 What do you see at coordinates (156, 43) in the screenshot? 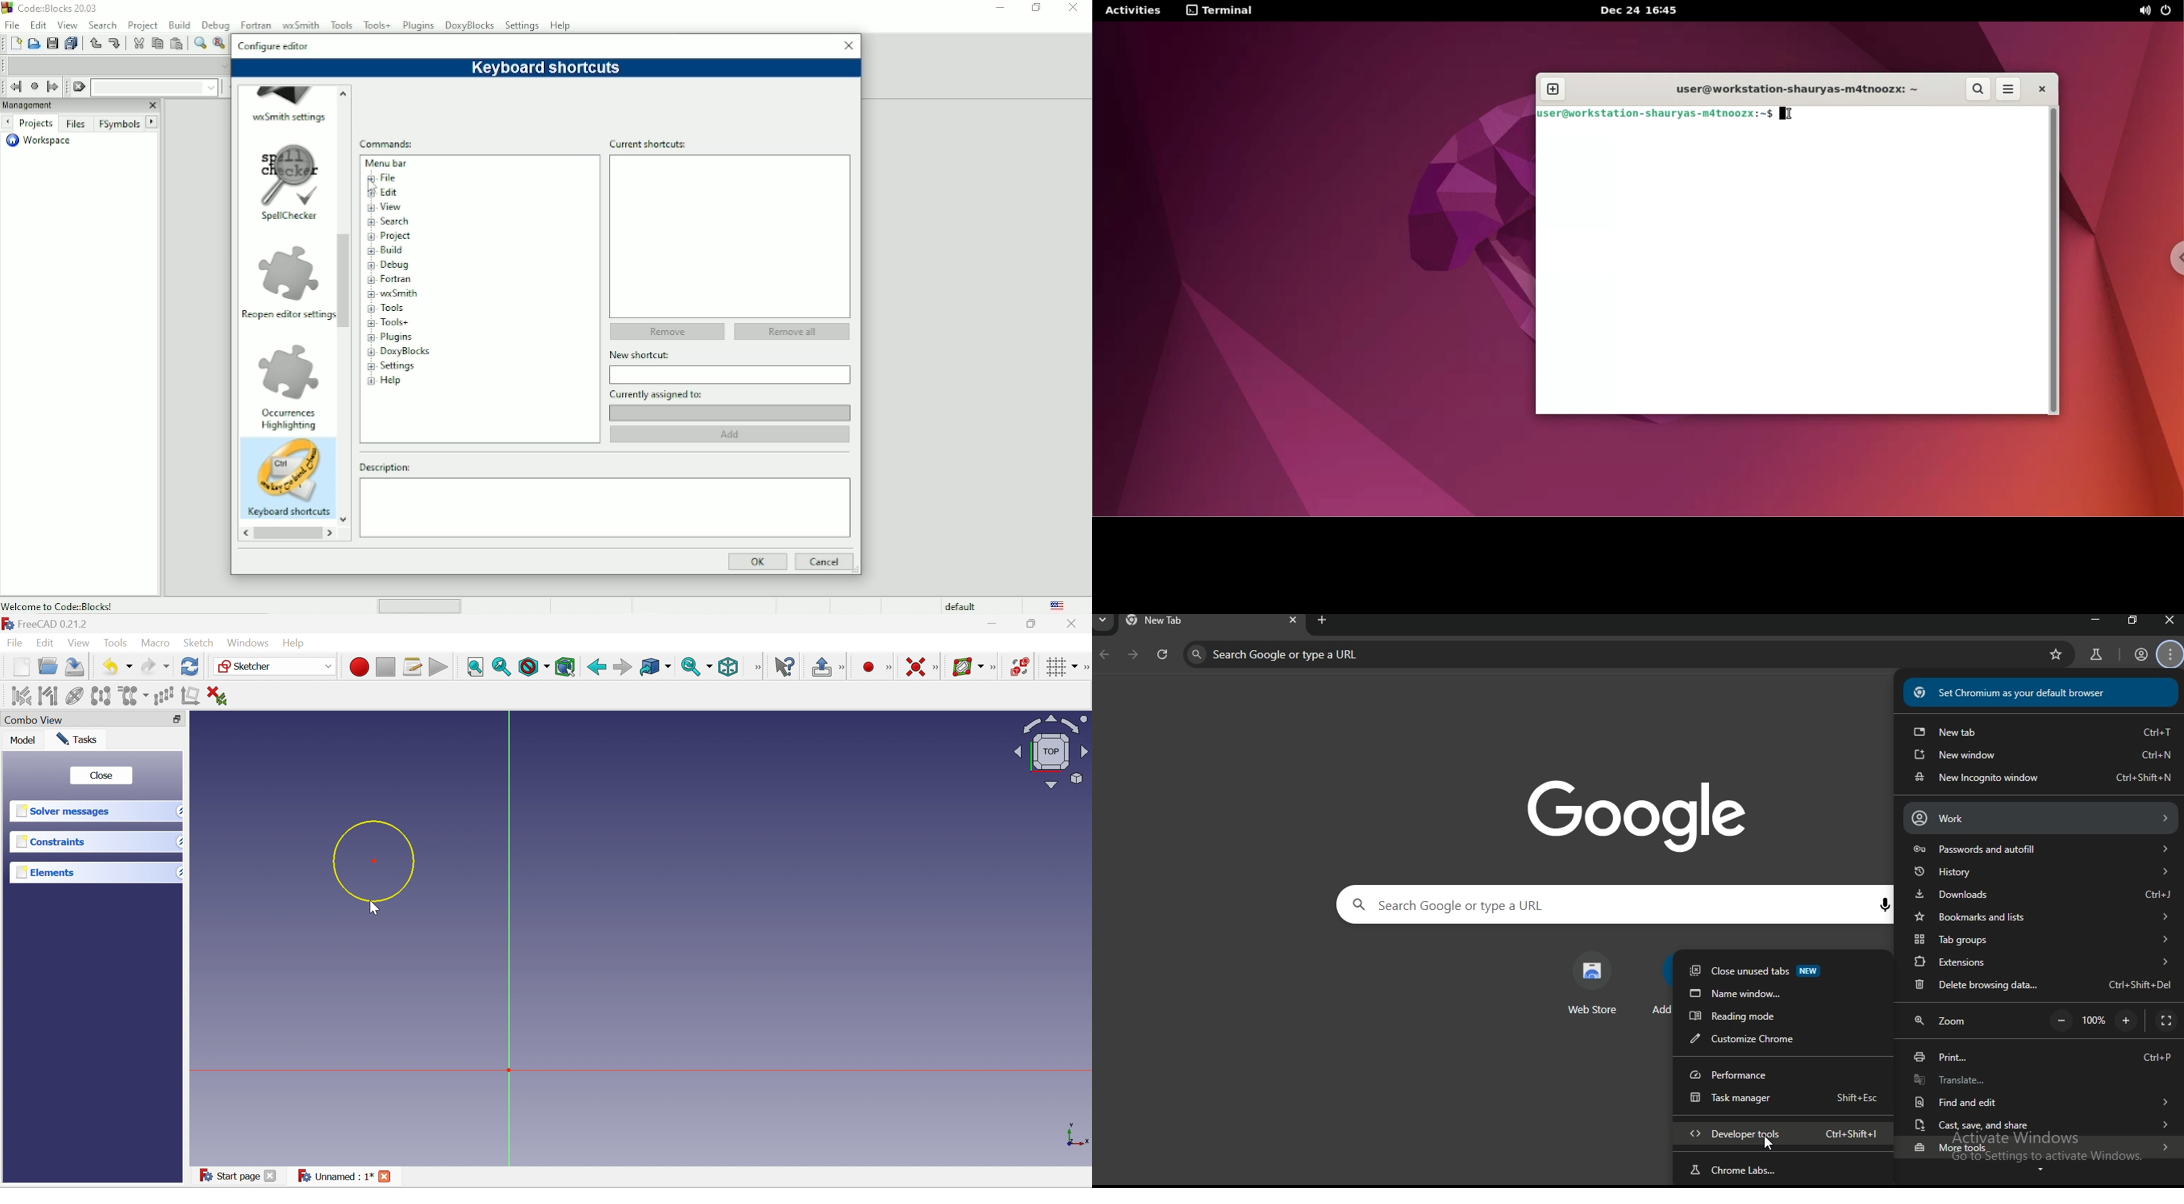
I see `Copy` at bounding box center [156, 43].